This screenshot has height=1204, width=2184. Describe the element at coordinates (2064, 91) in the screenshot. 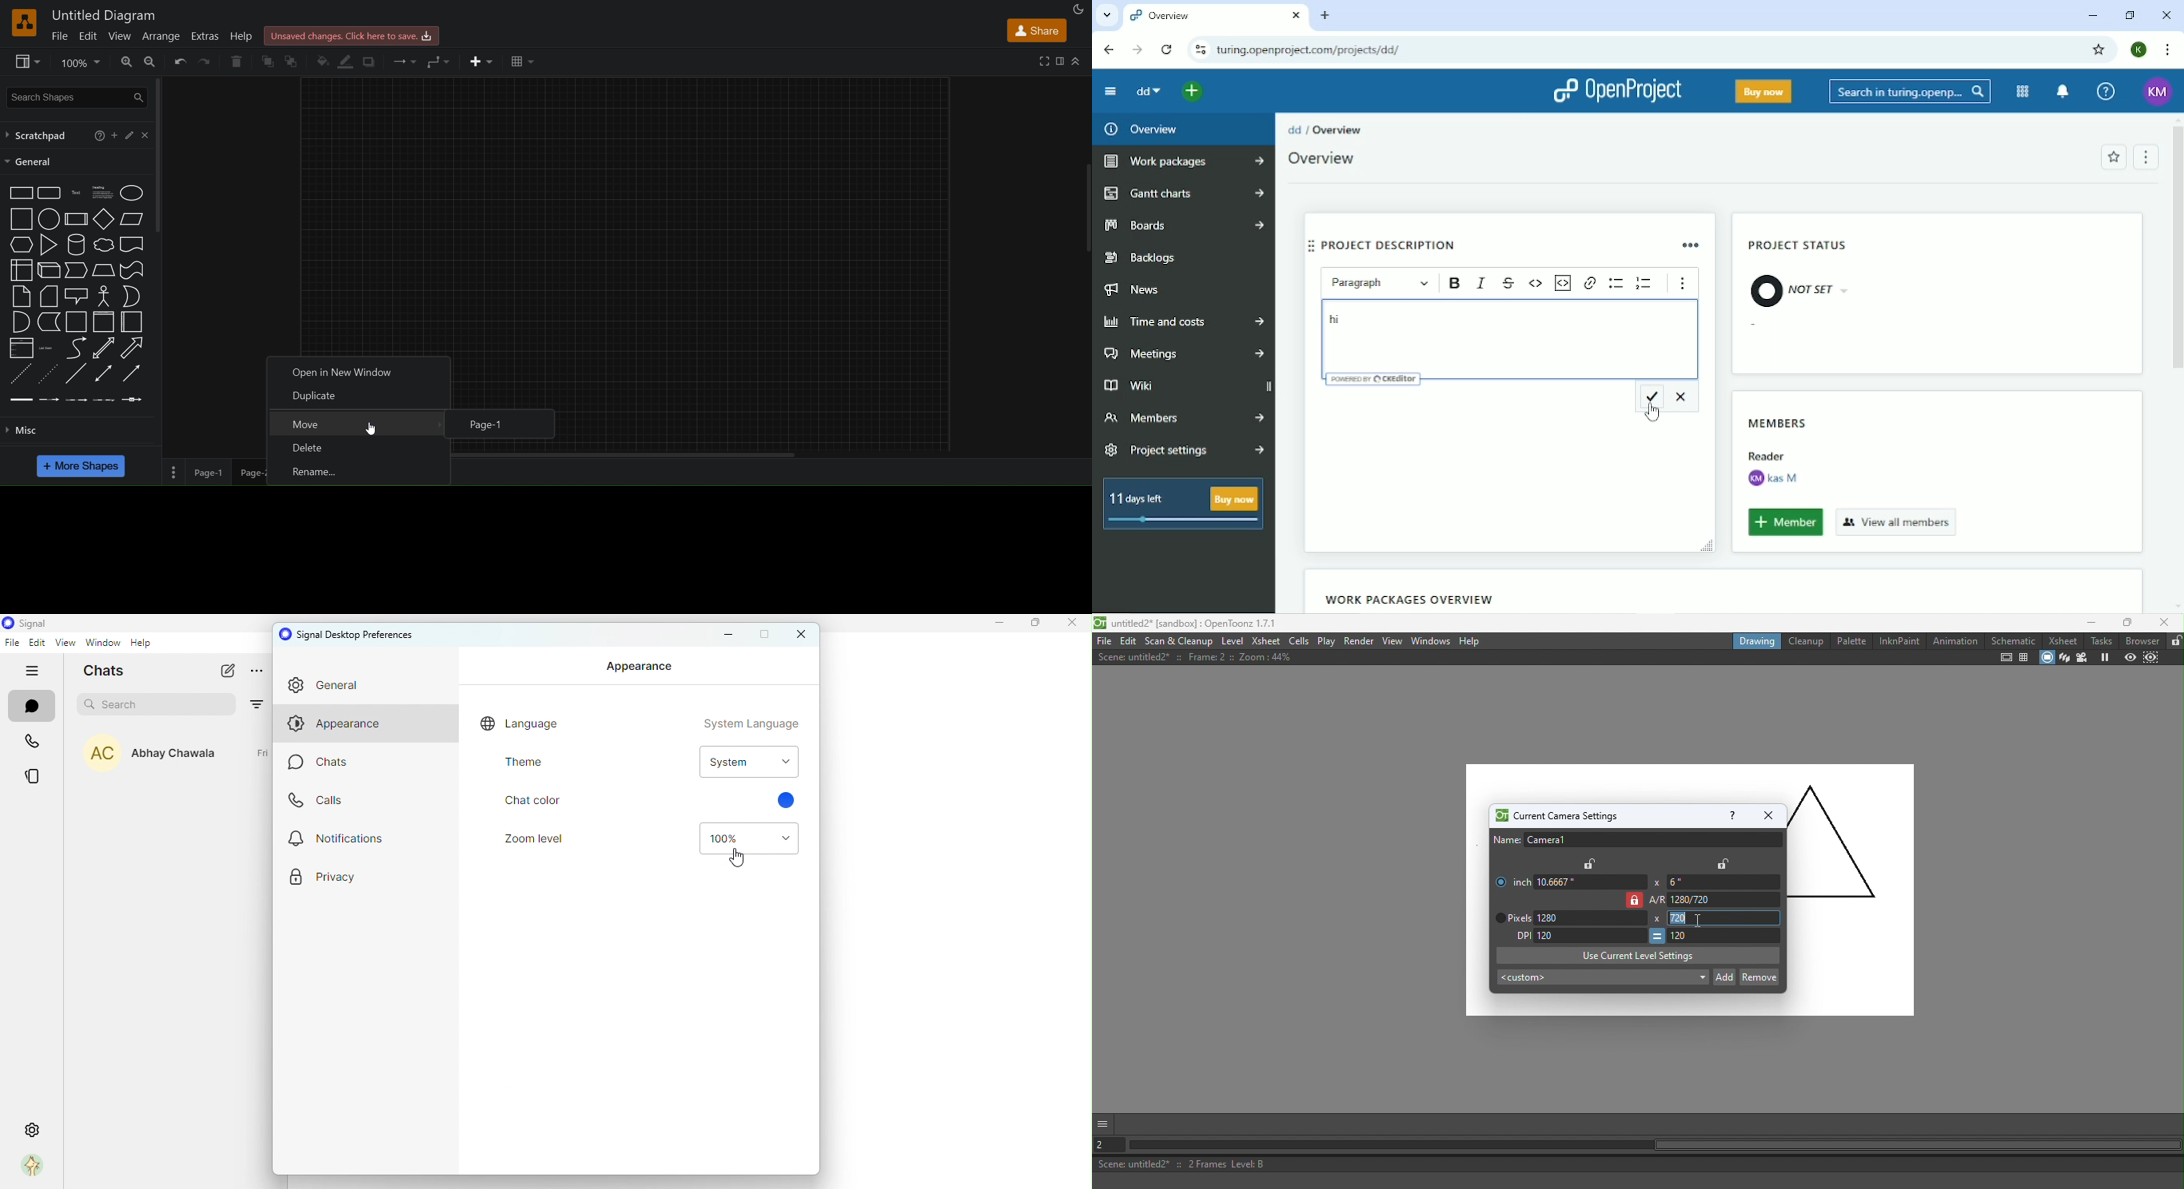

I see `To notification center` at that location.